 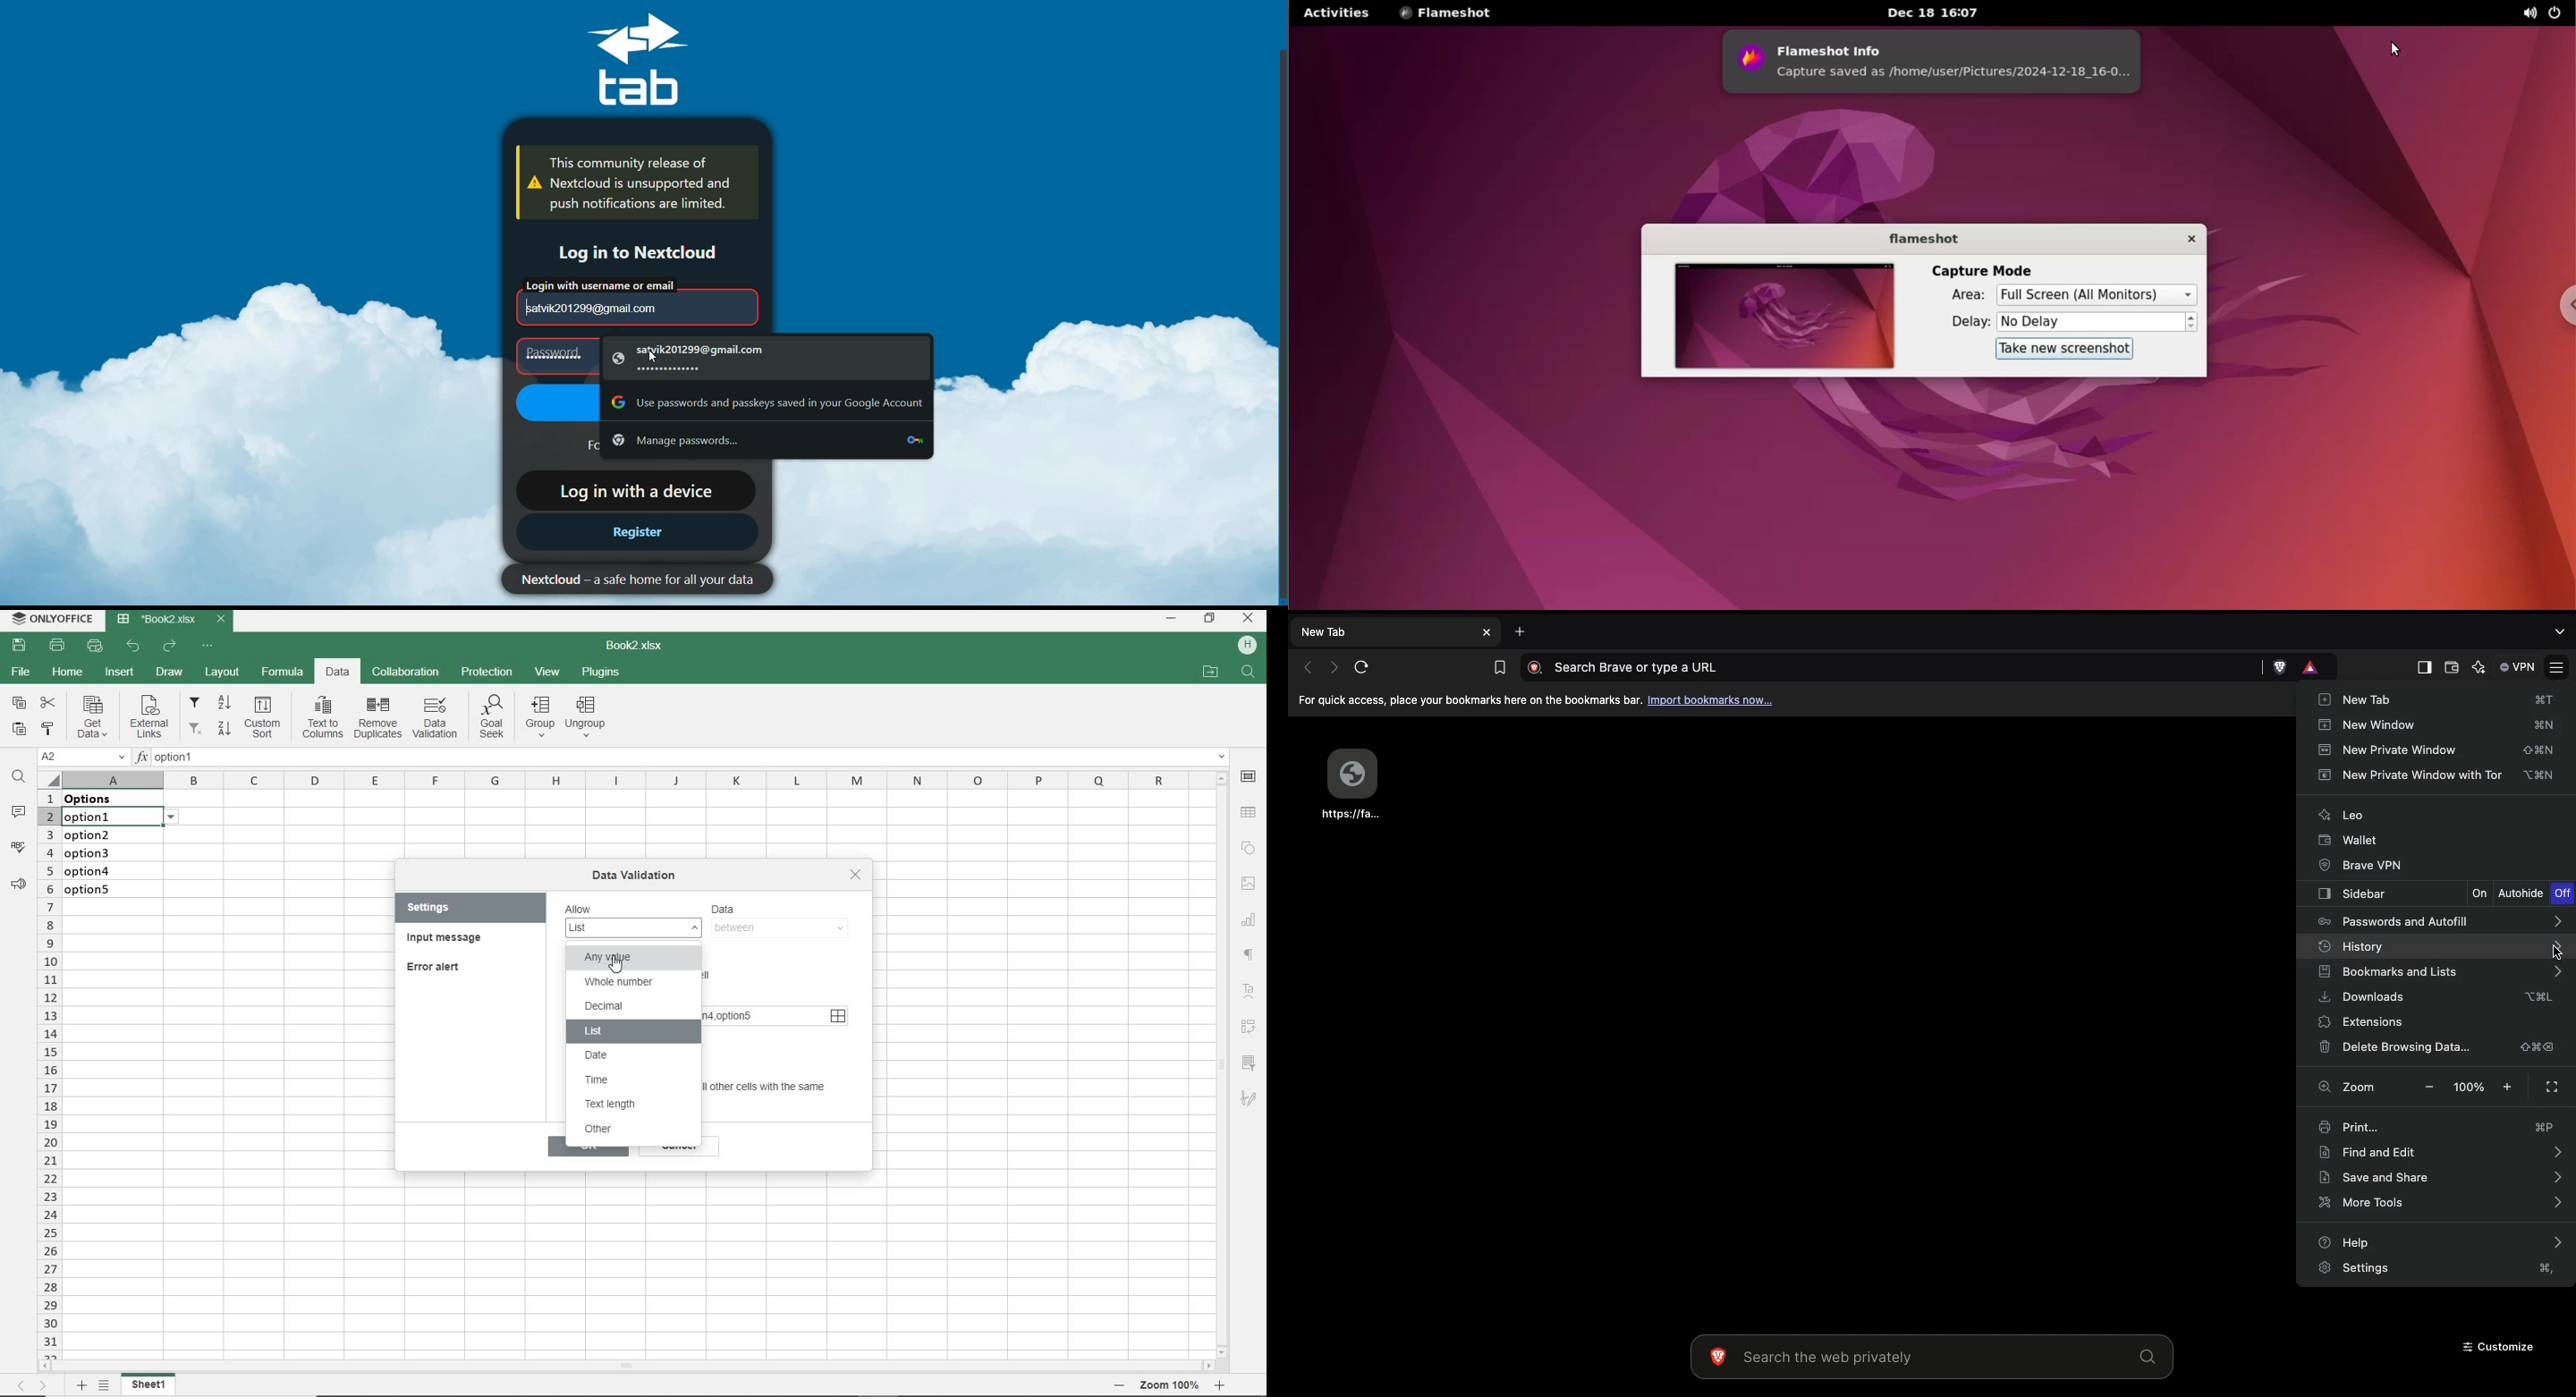 I want to click on SCROLLBAR, so click(x=1222, y=1065).